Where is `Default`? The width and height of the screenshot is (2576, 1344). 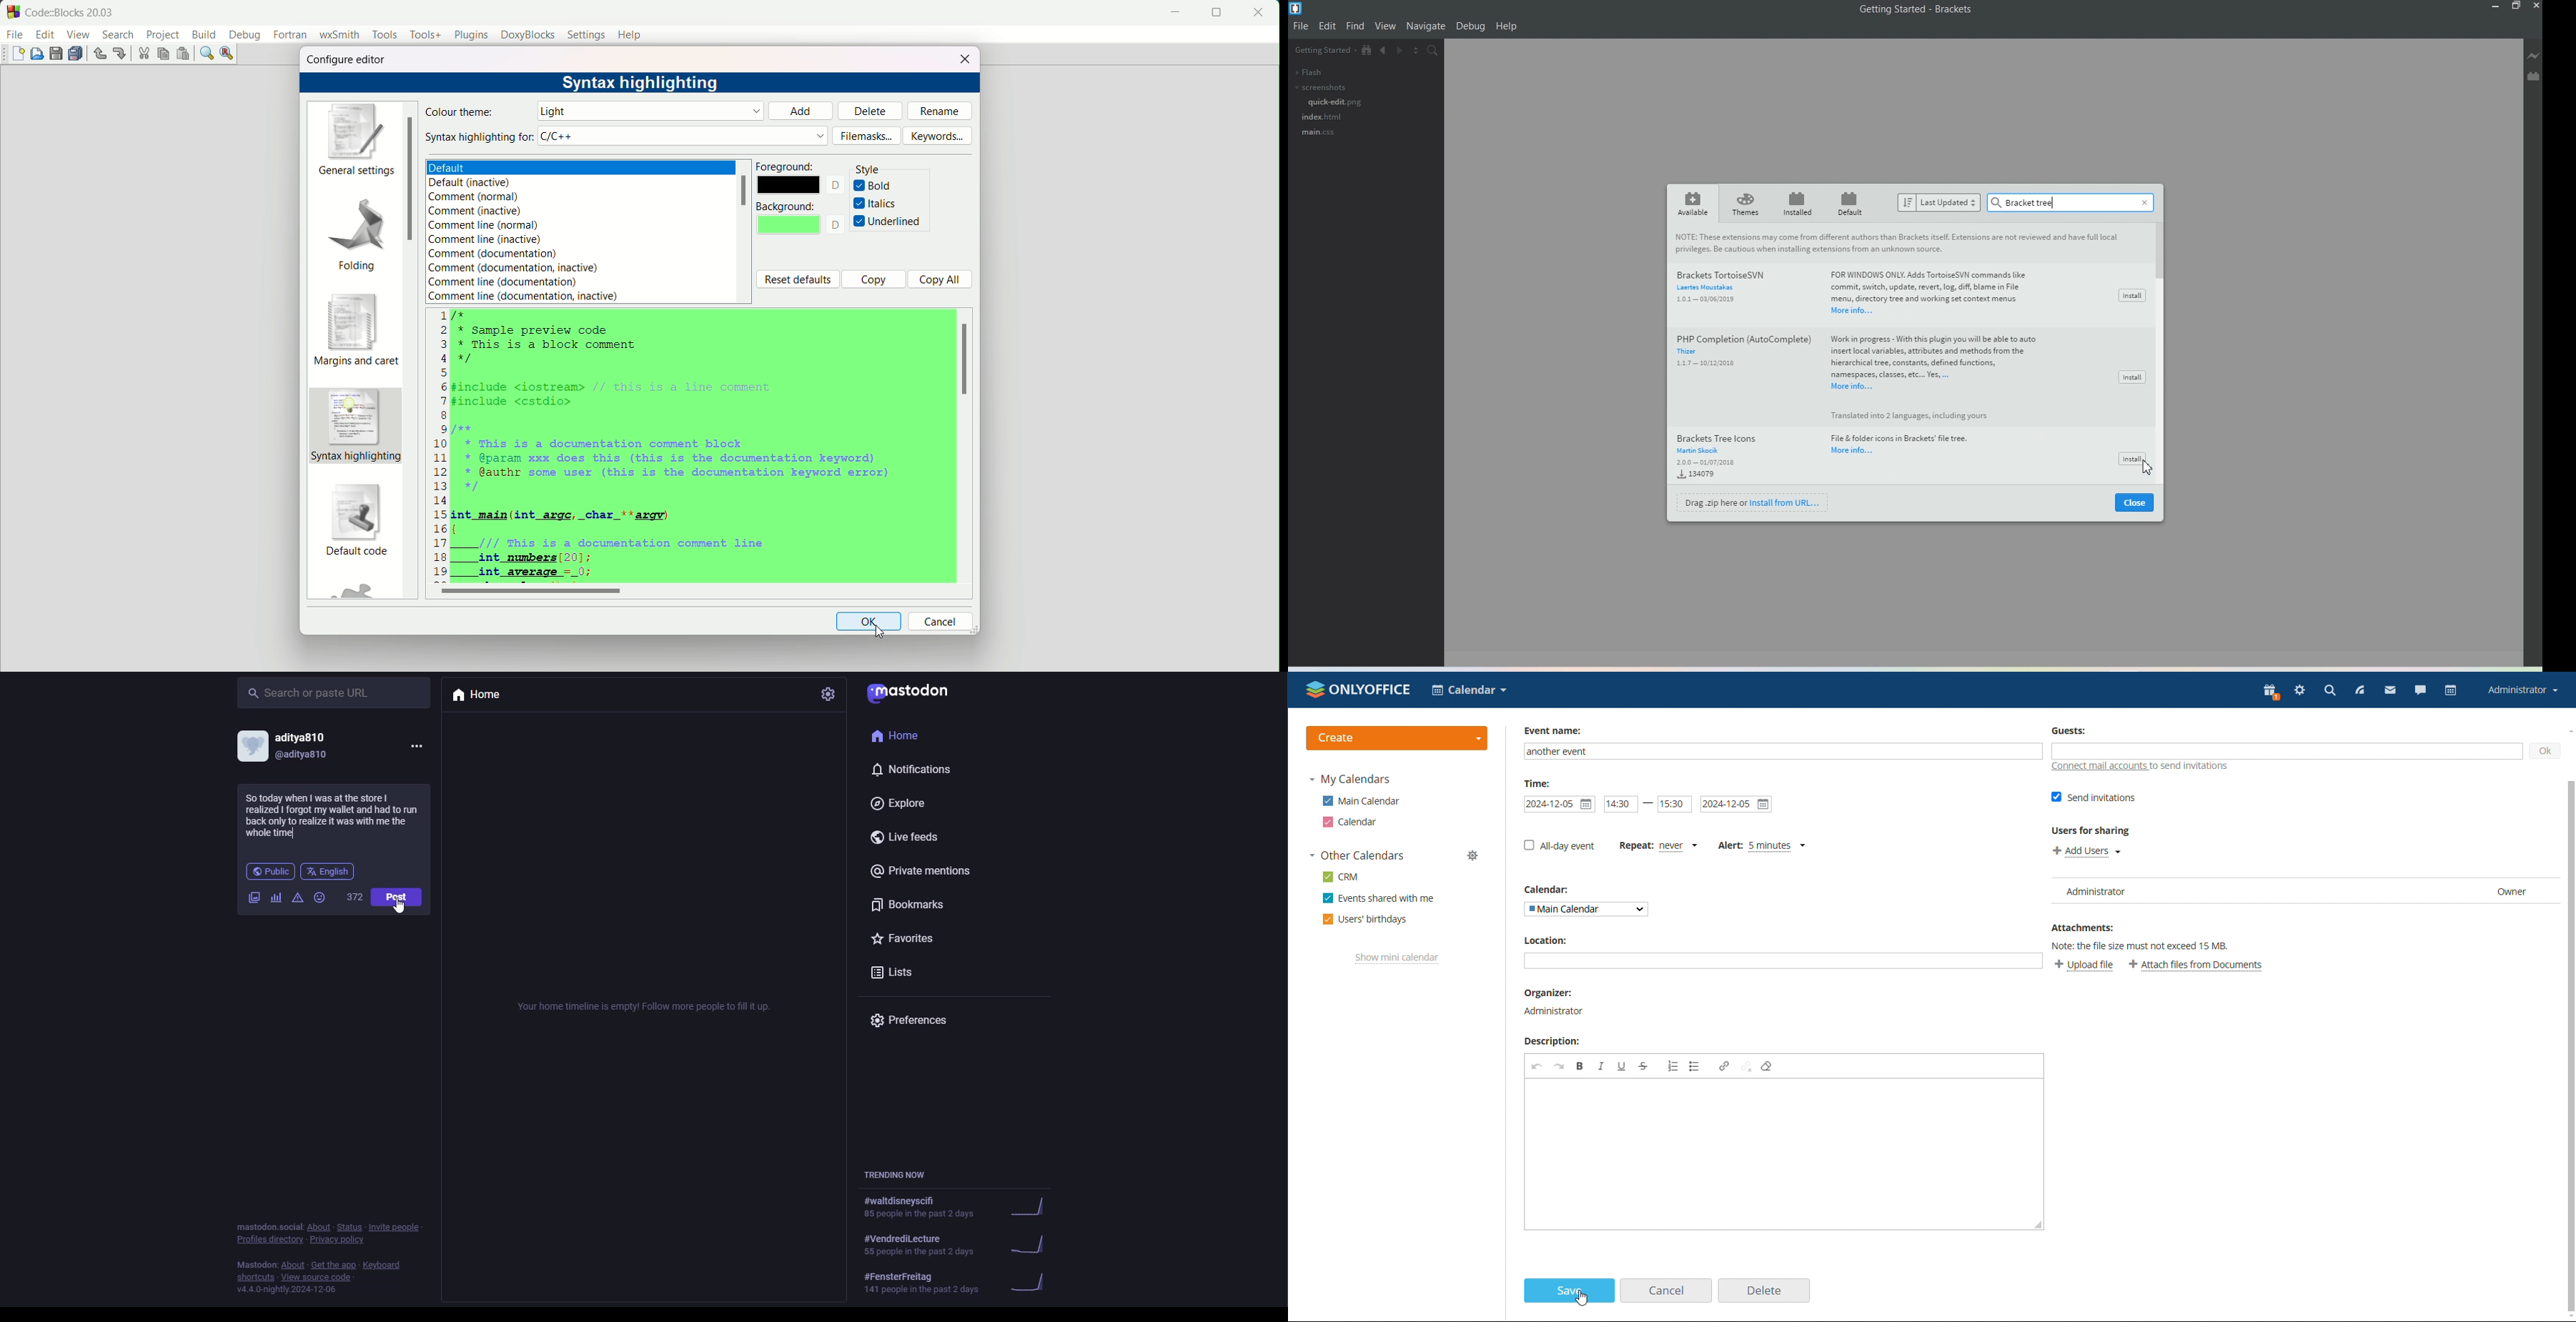
Default is located at coordinates (1852, 203).